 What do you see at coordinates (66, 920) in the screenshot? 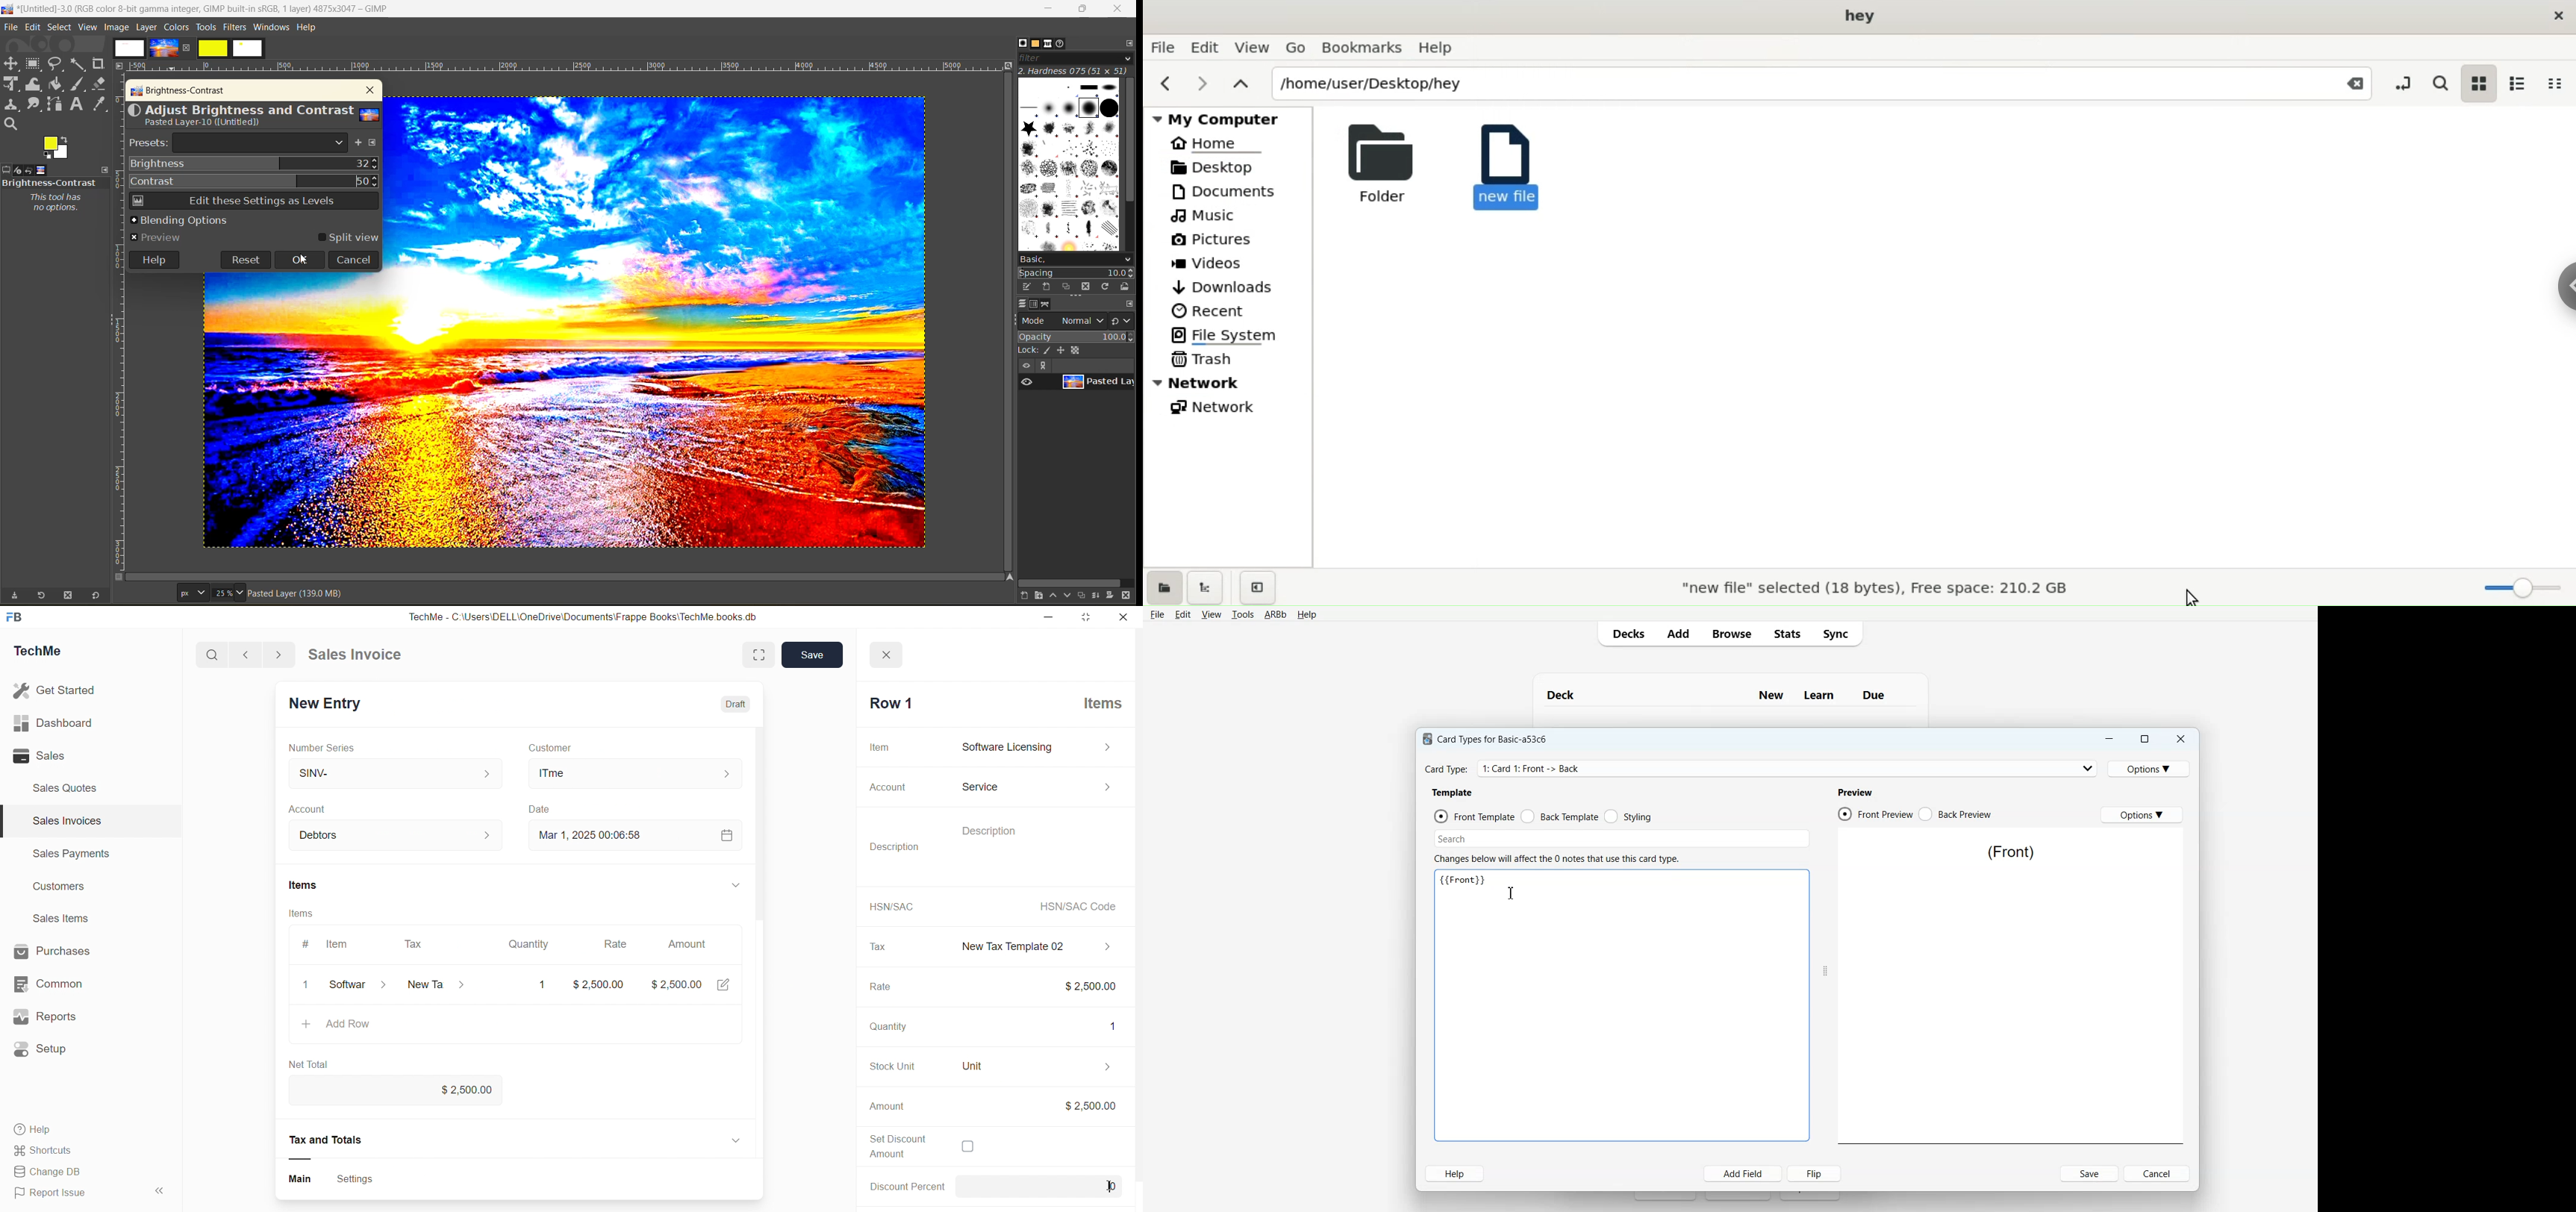
I see `Sales Items` at bounding box center [66, 920].